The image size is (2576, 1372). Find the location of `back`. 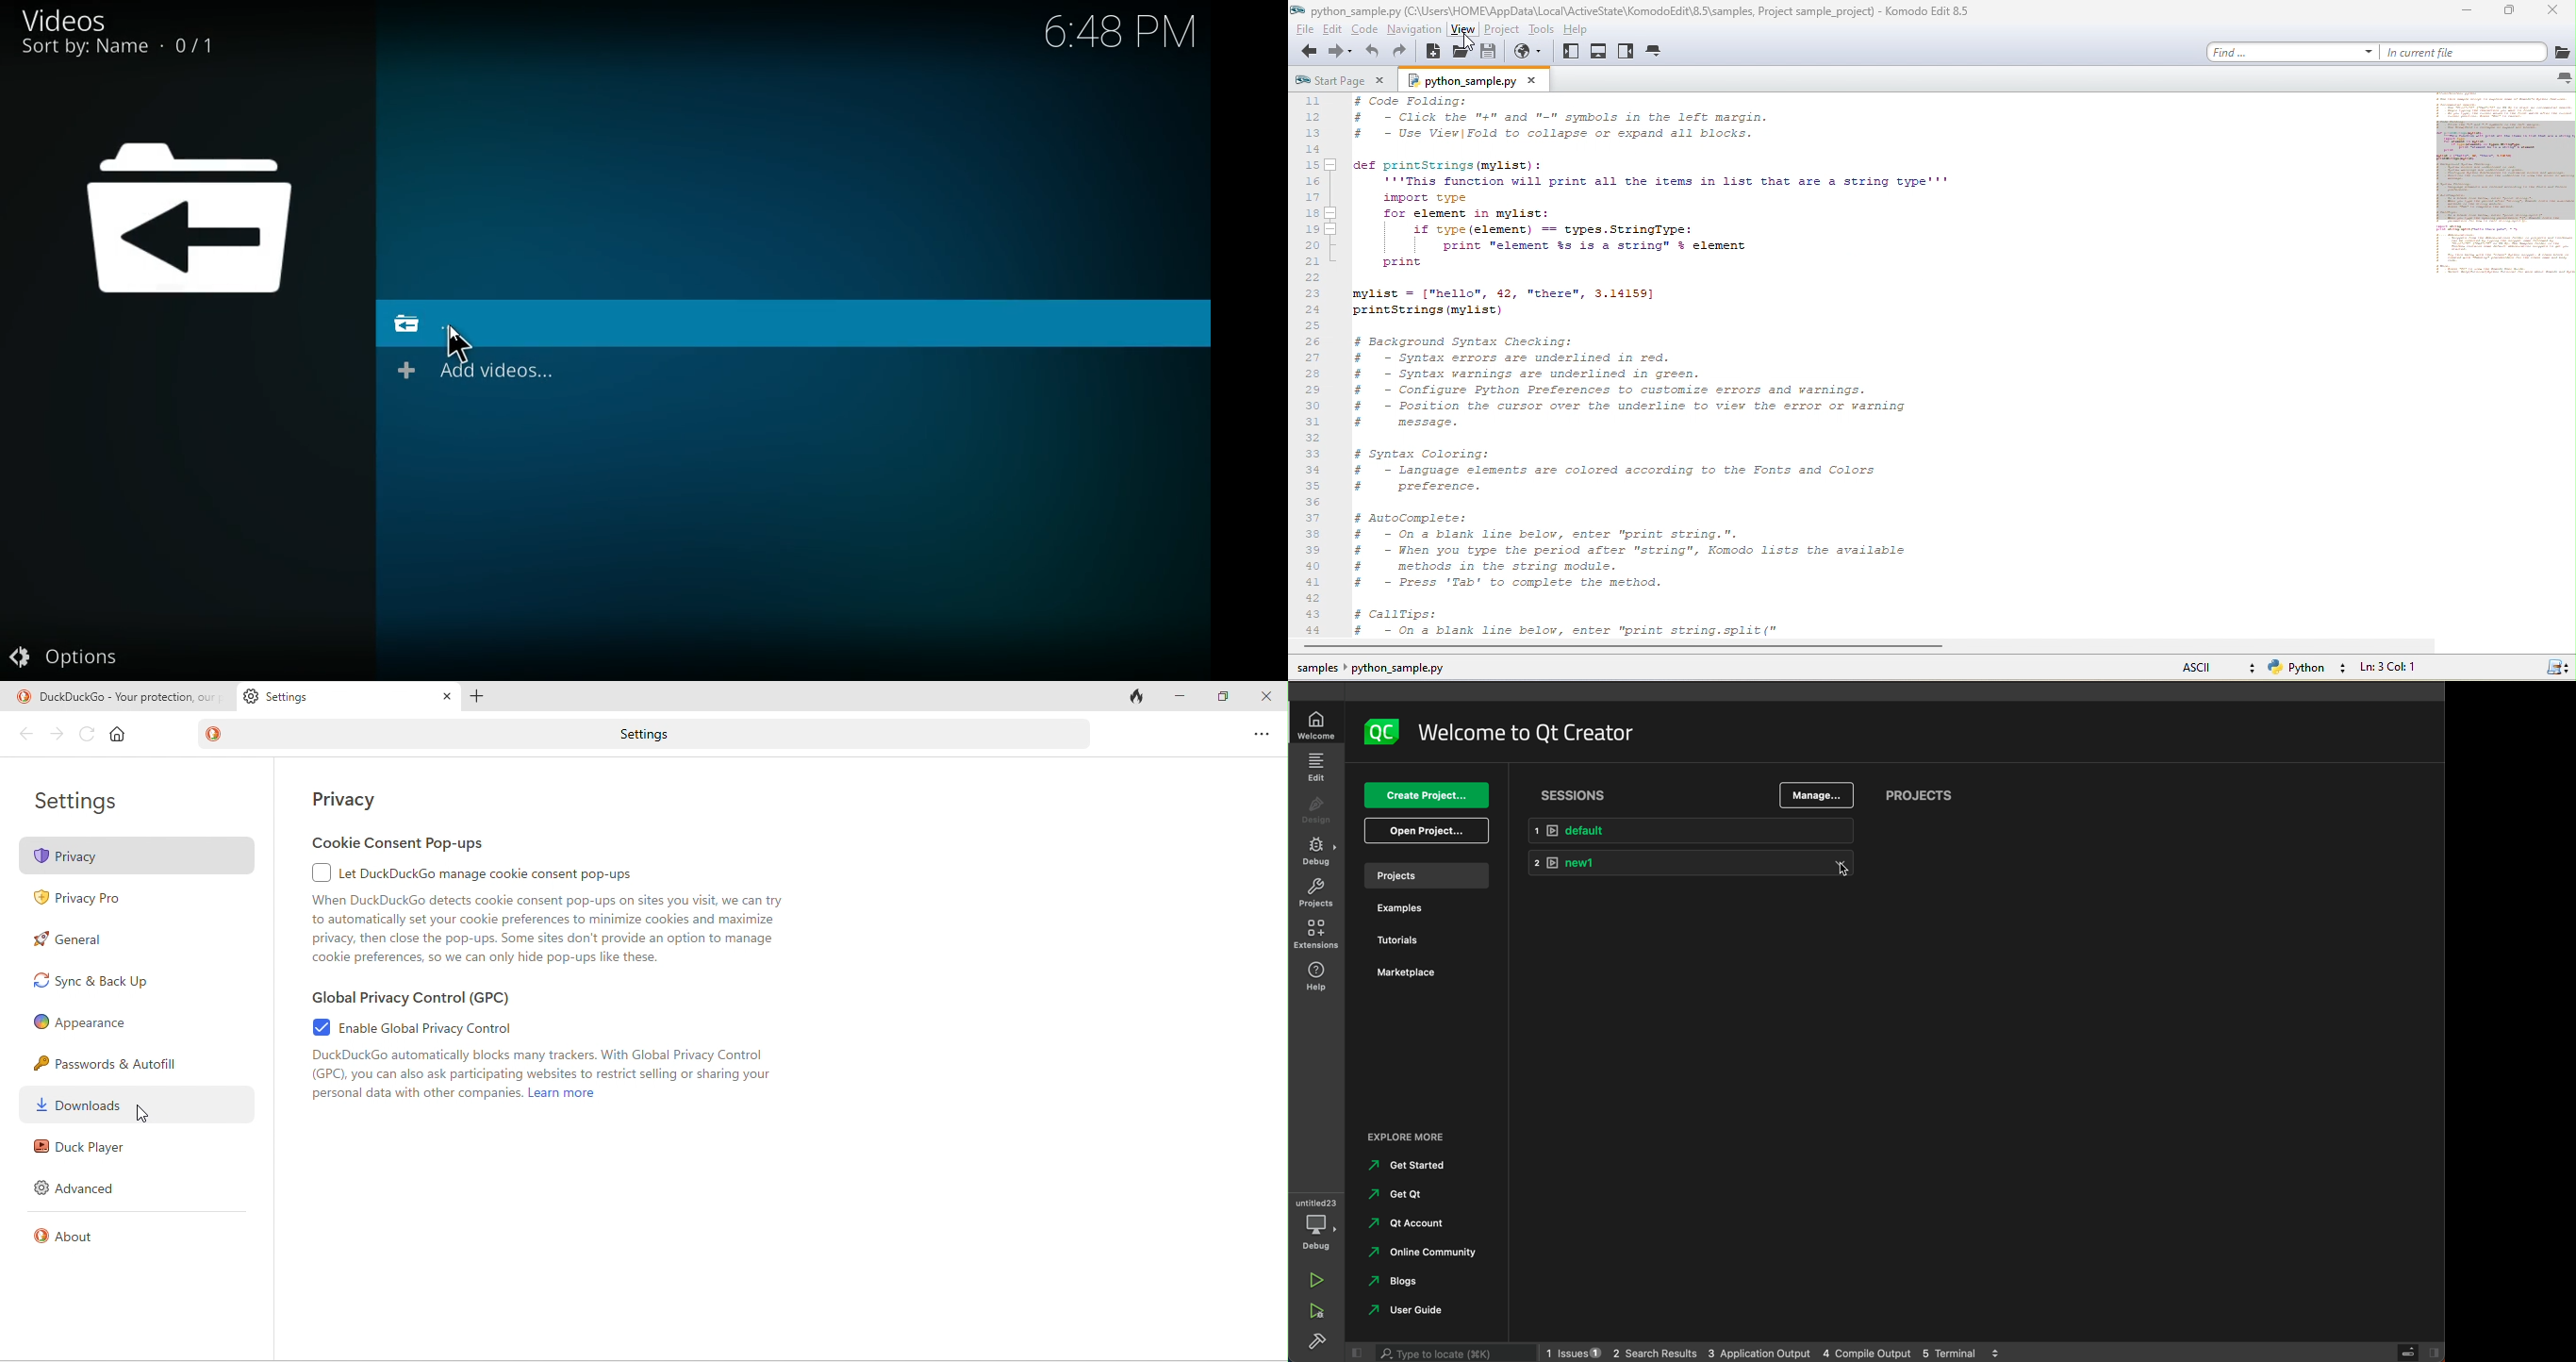

back is located at coordinates (1305, 52).